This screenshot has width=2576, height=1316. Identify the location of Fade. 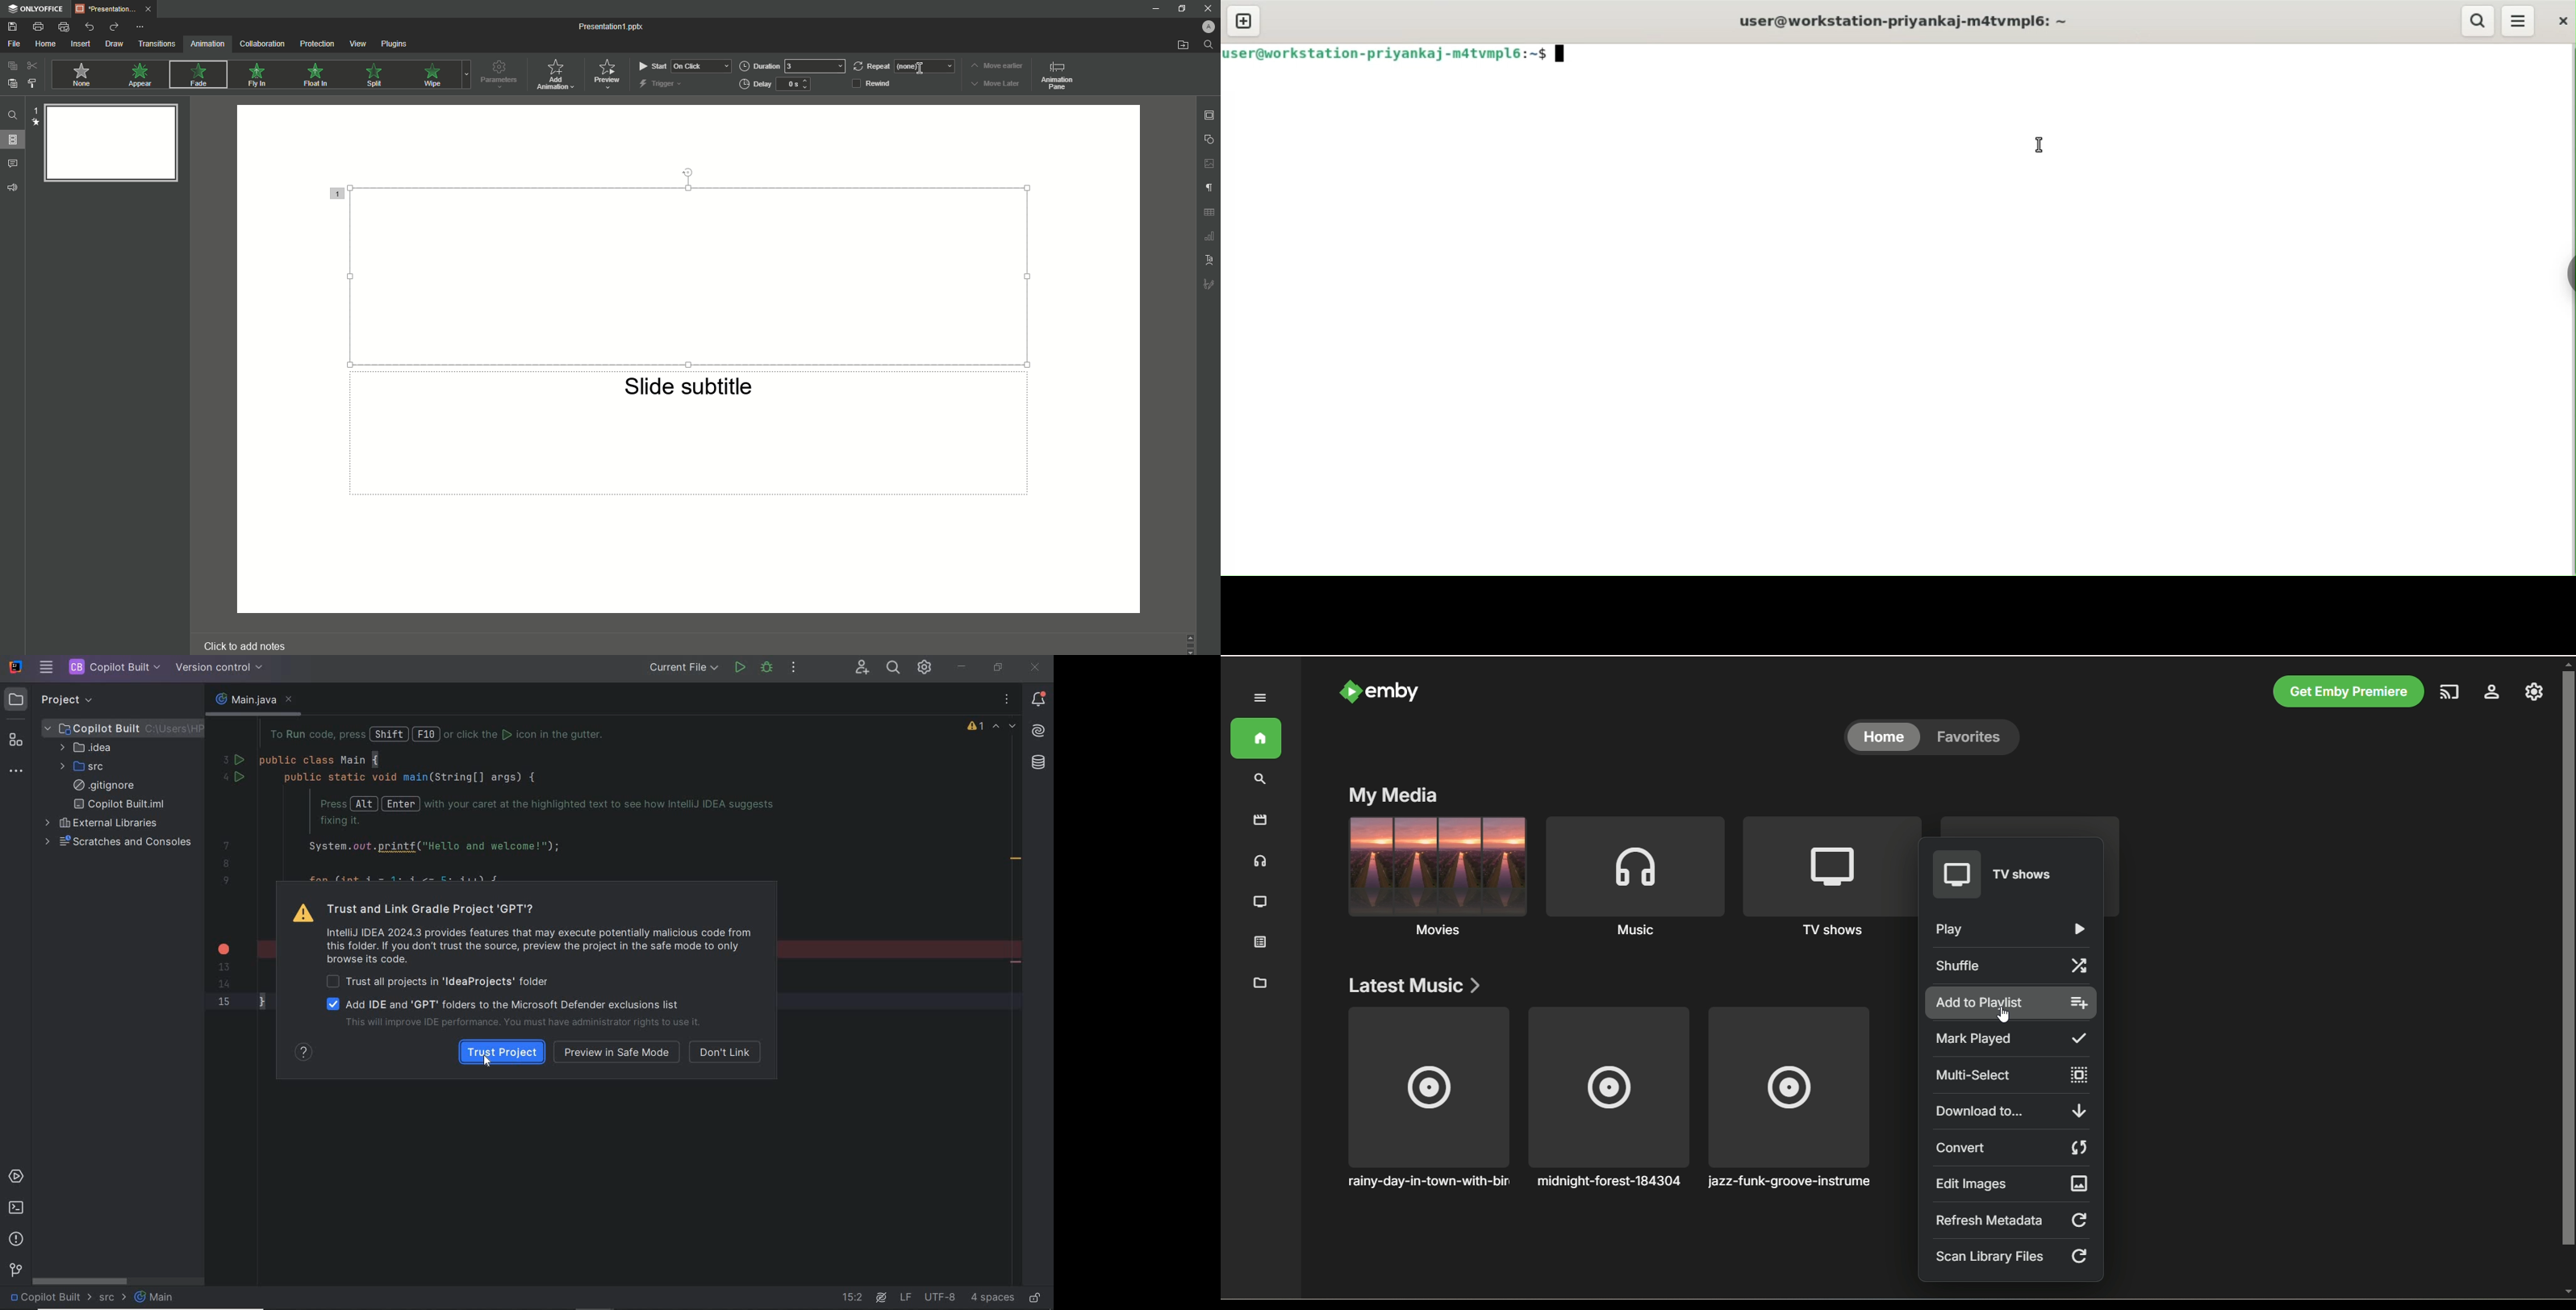
(197, 76).